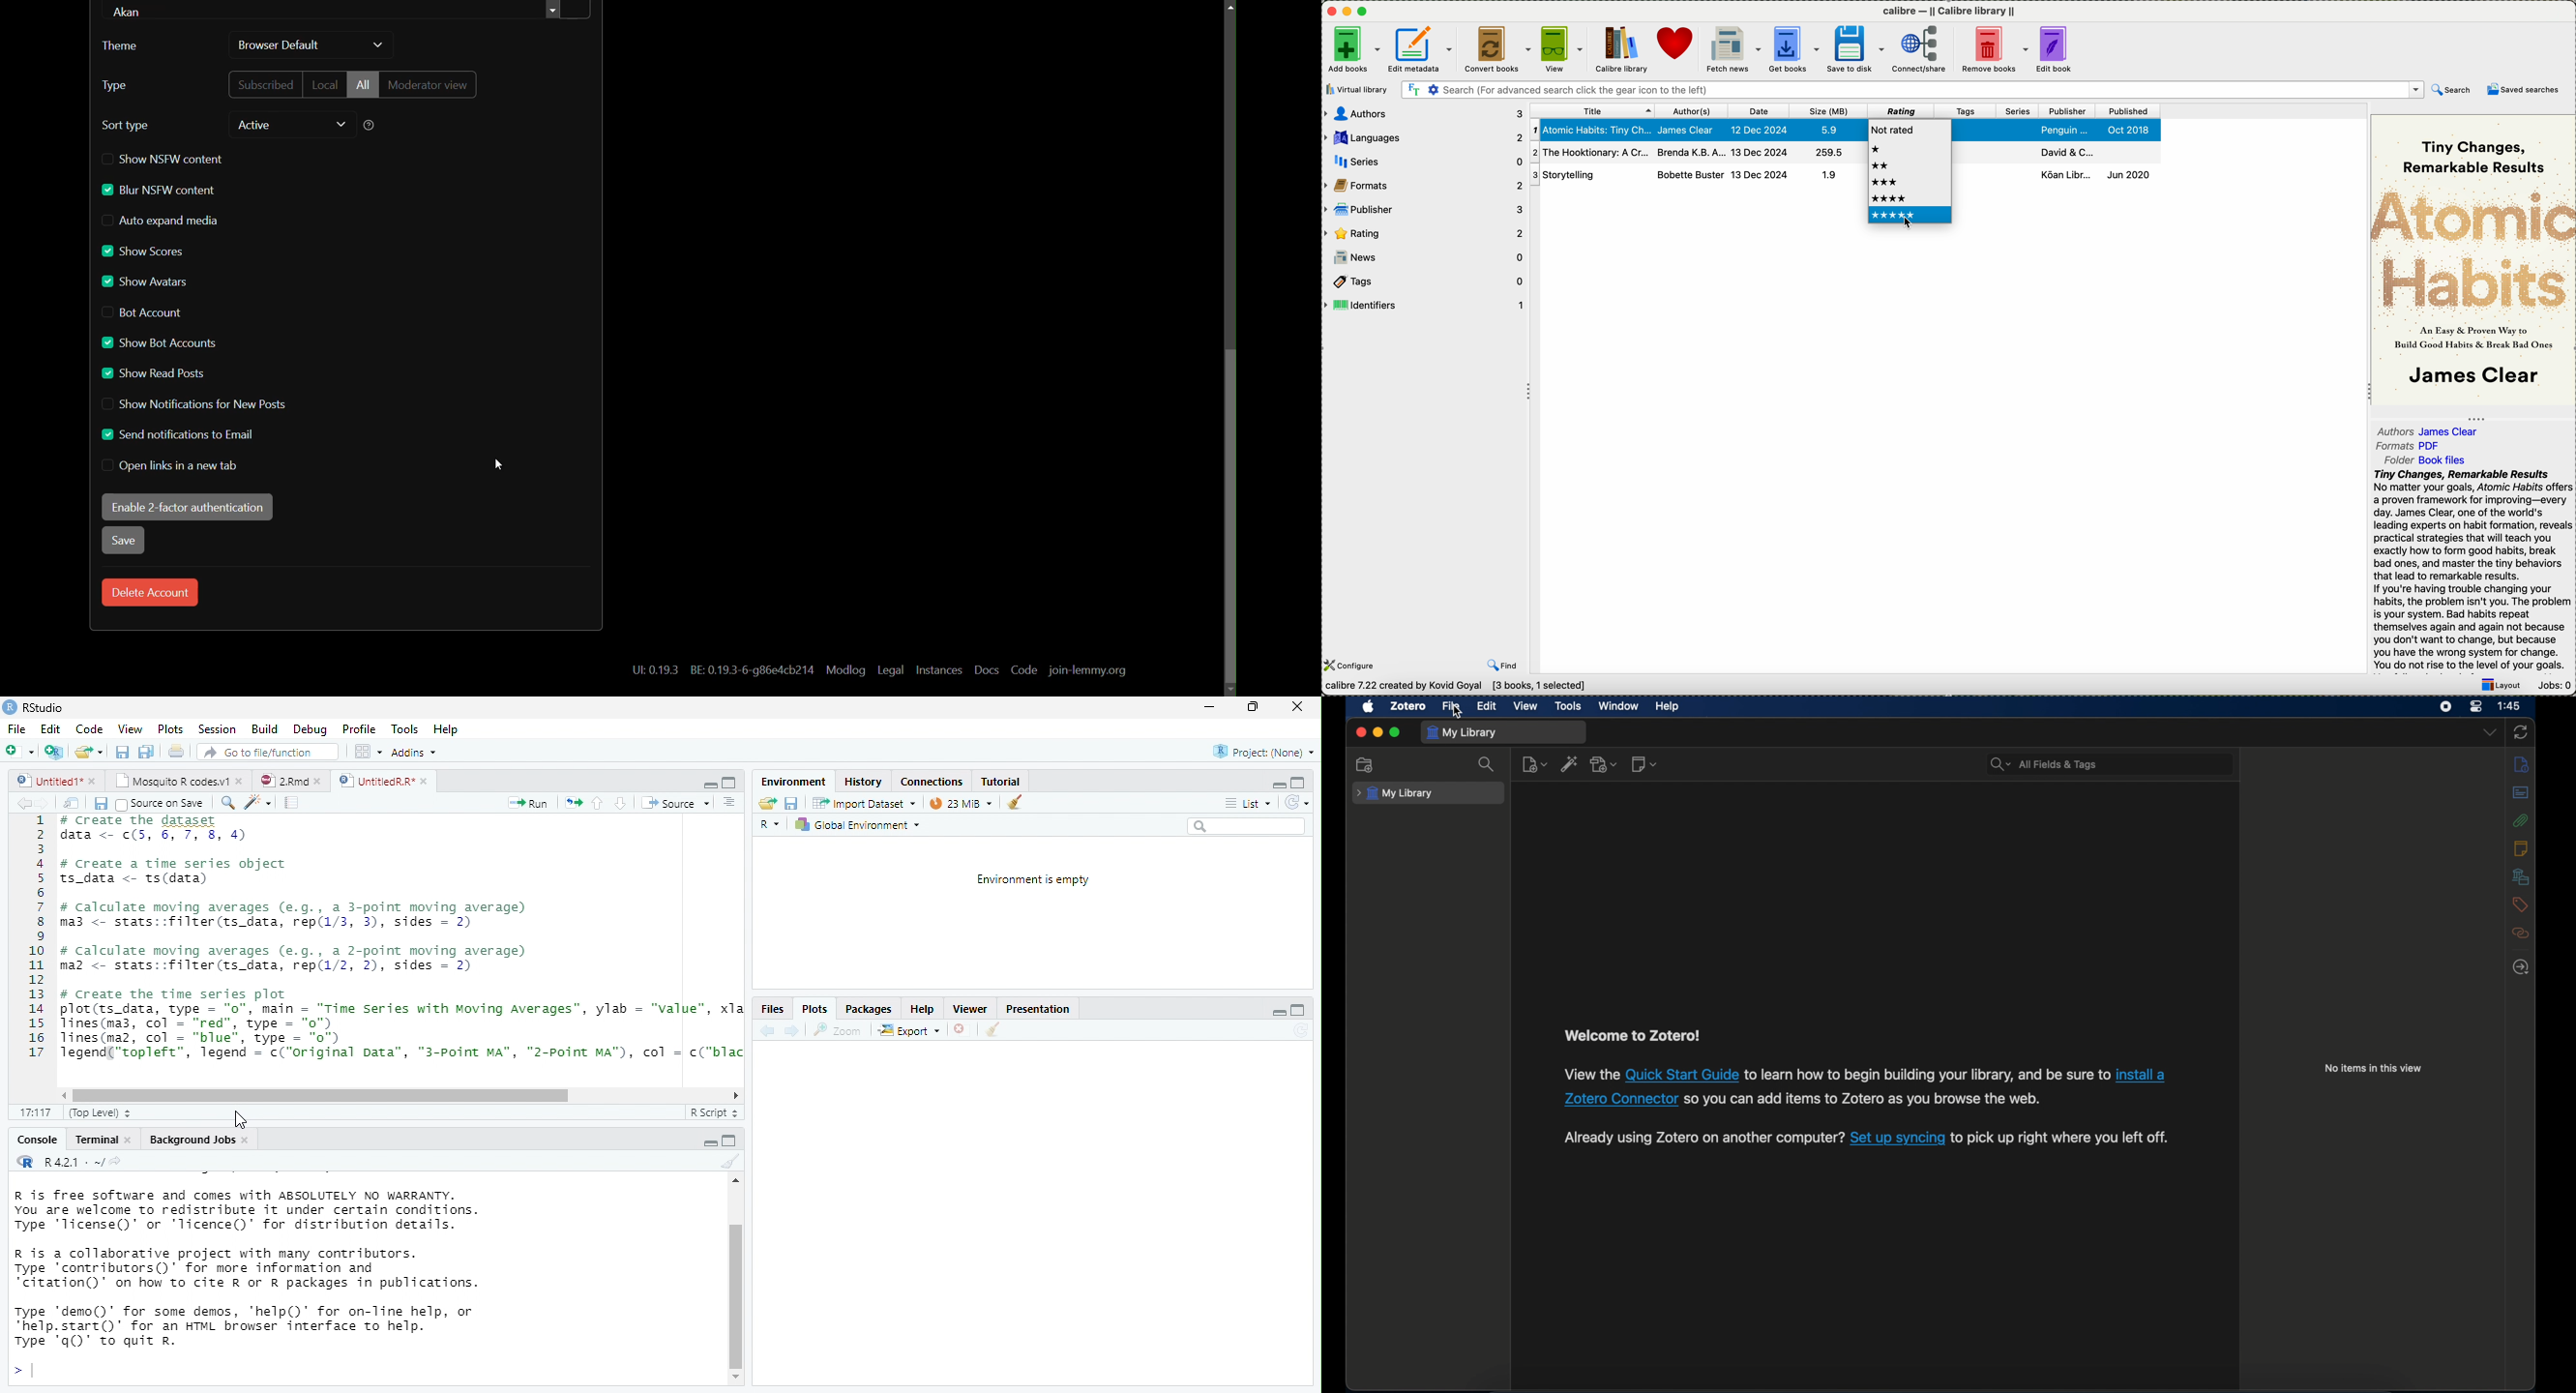 The width and height of the screenshot is (2576, 1400). Describe the element at coordinates (23, 1161) in the screenshot. I see `R` at that location.